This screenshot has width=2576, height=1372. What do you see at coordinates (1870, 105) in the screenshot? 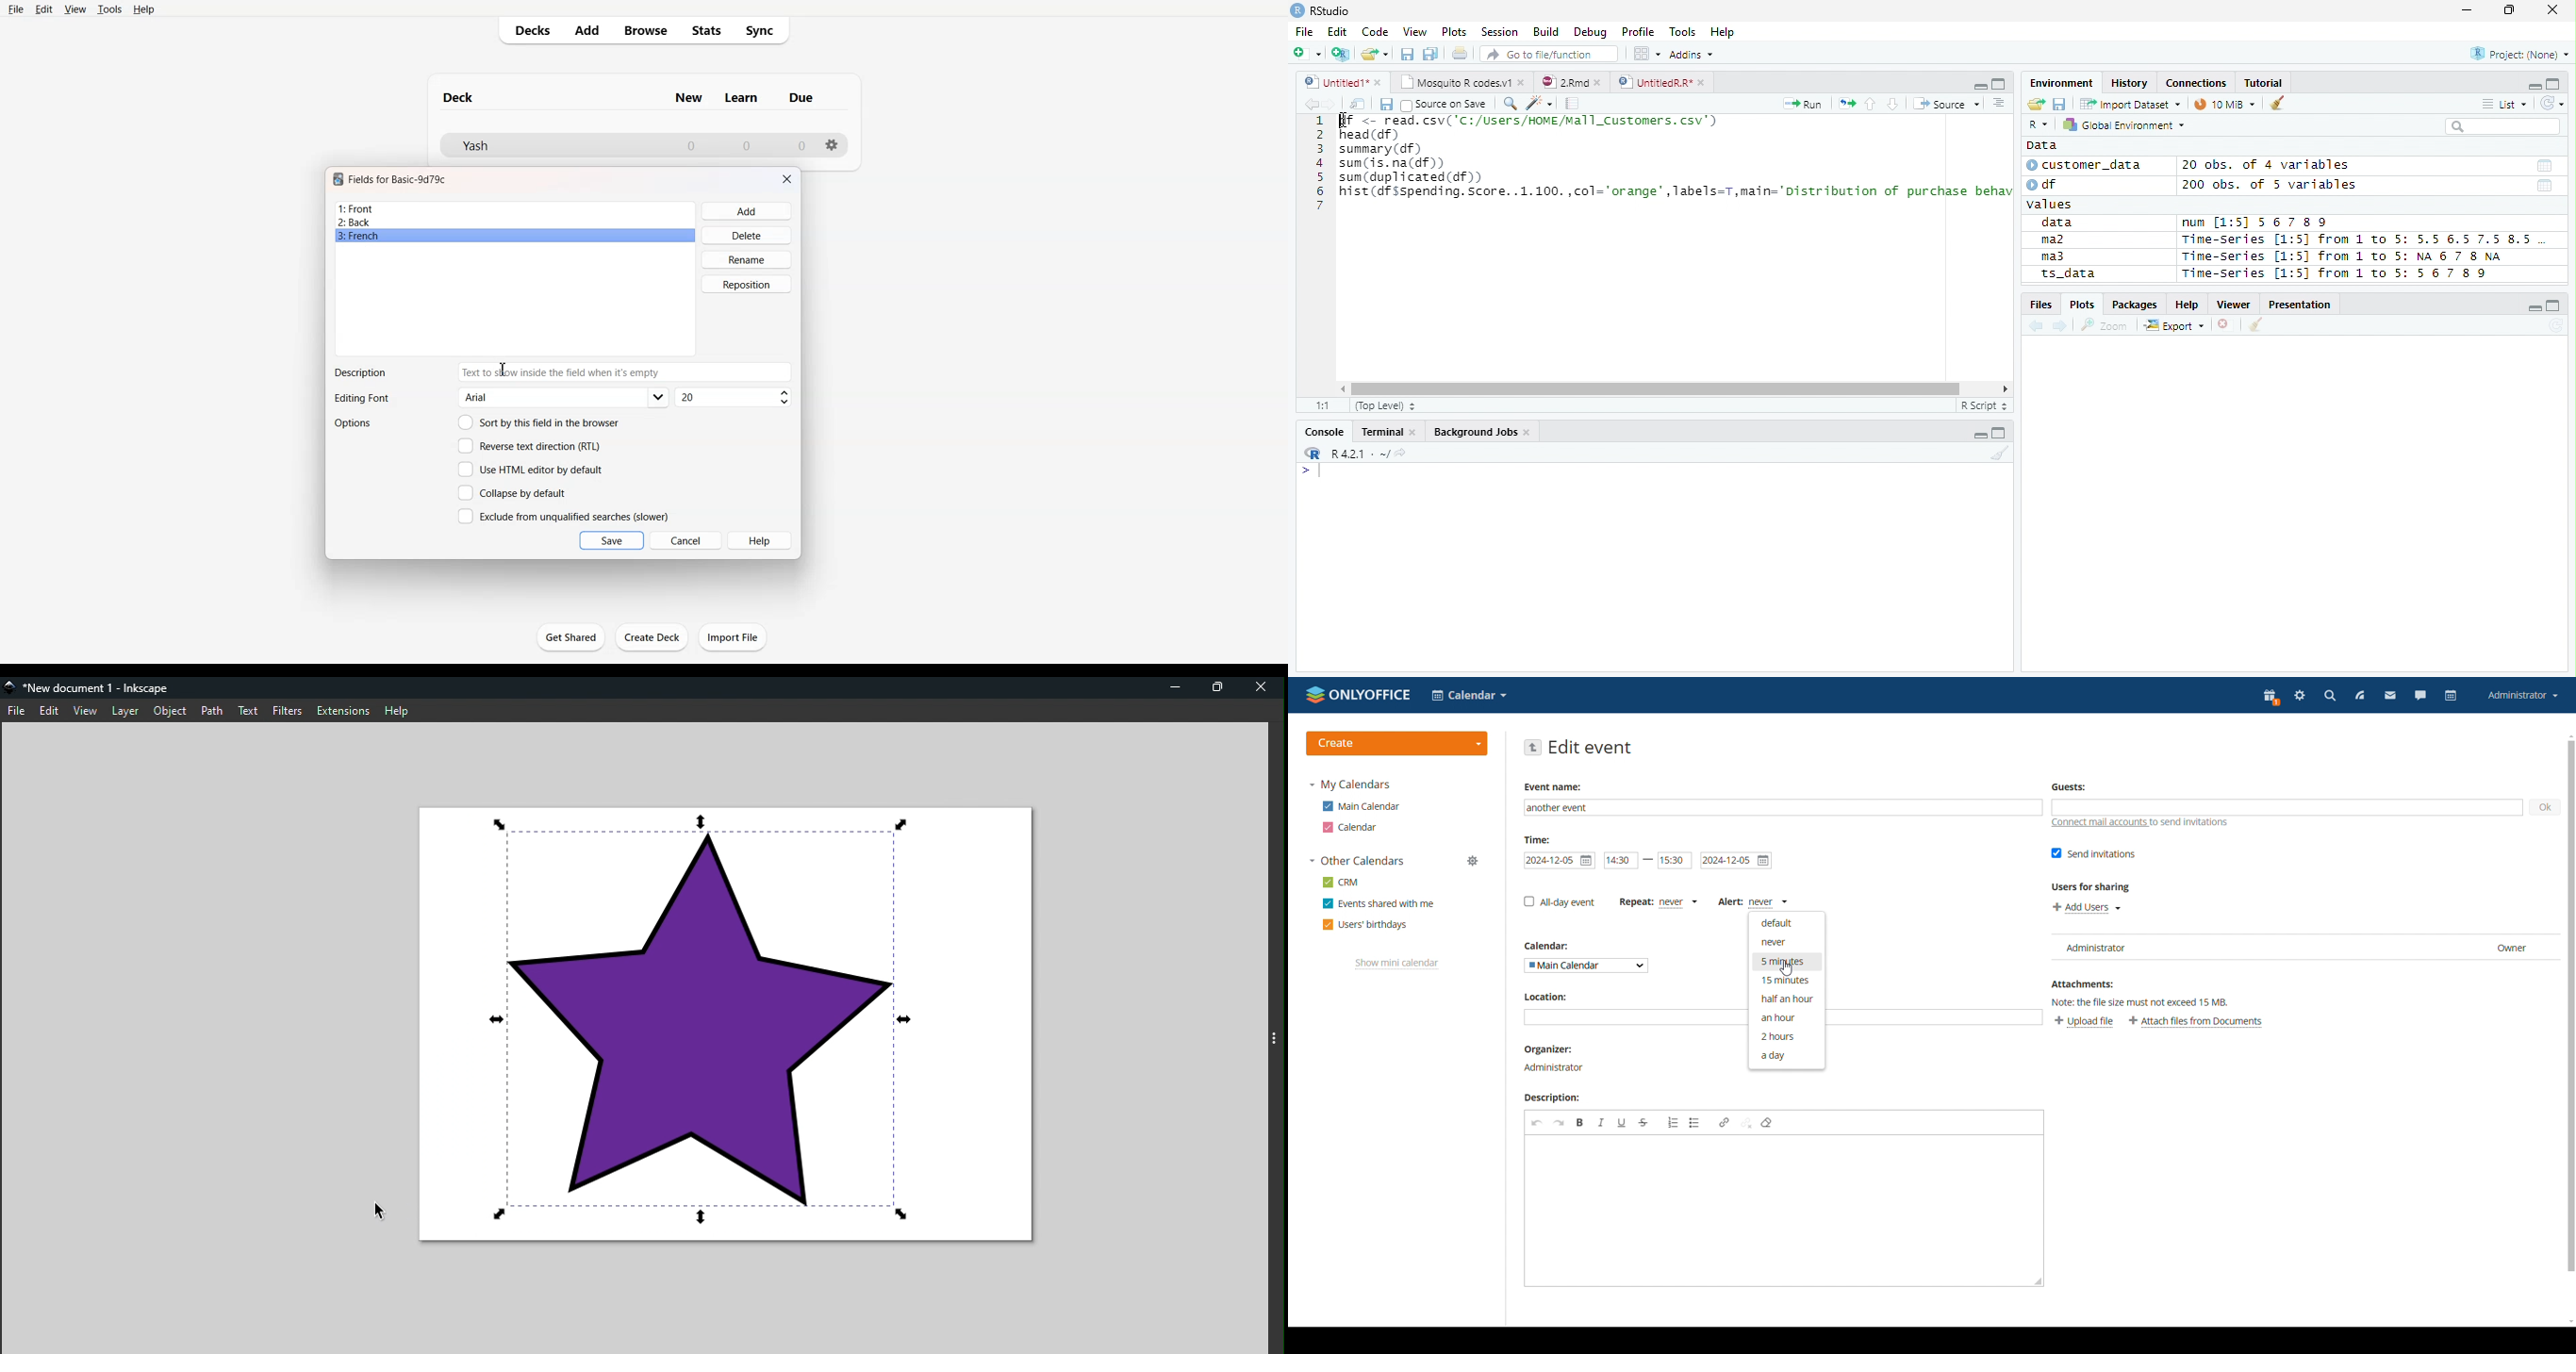
I see `Up` at bounding box center [1870, 105].